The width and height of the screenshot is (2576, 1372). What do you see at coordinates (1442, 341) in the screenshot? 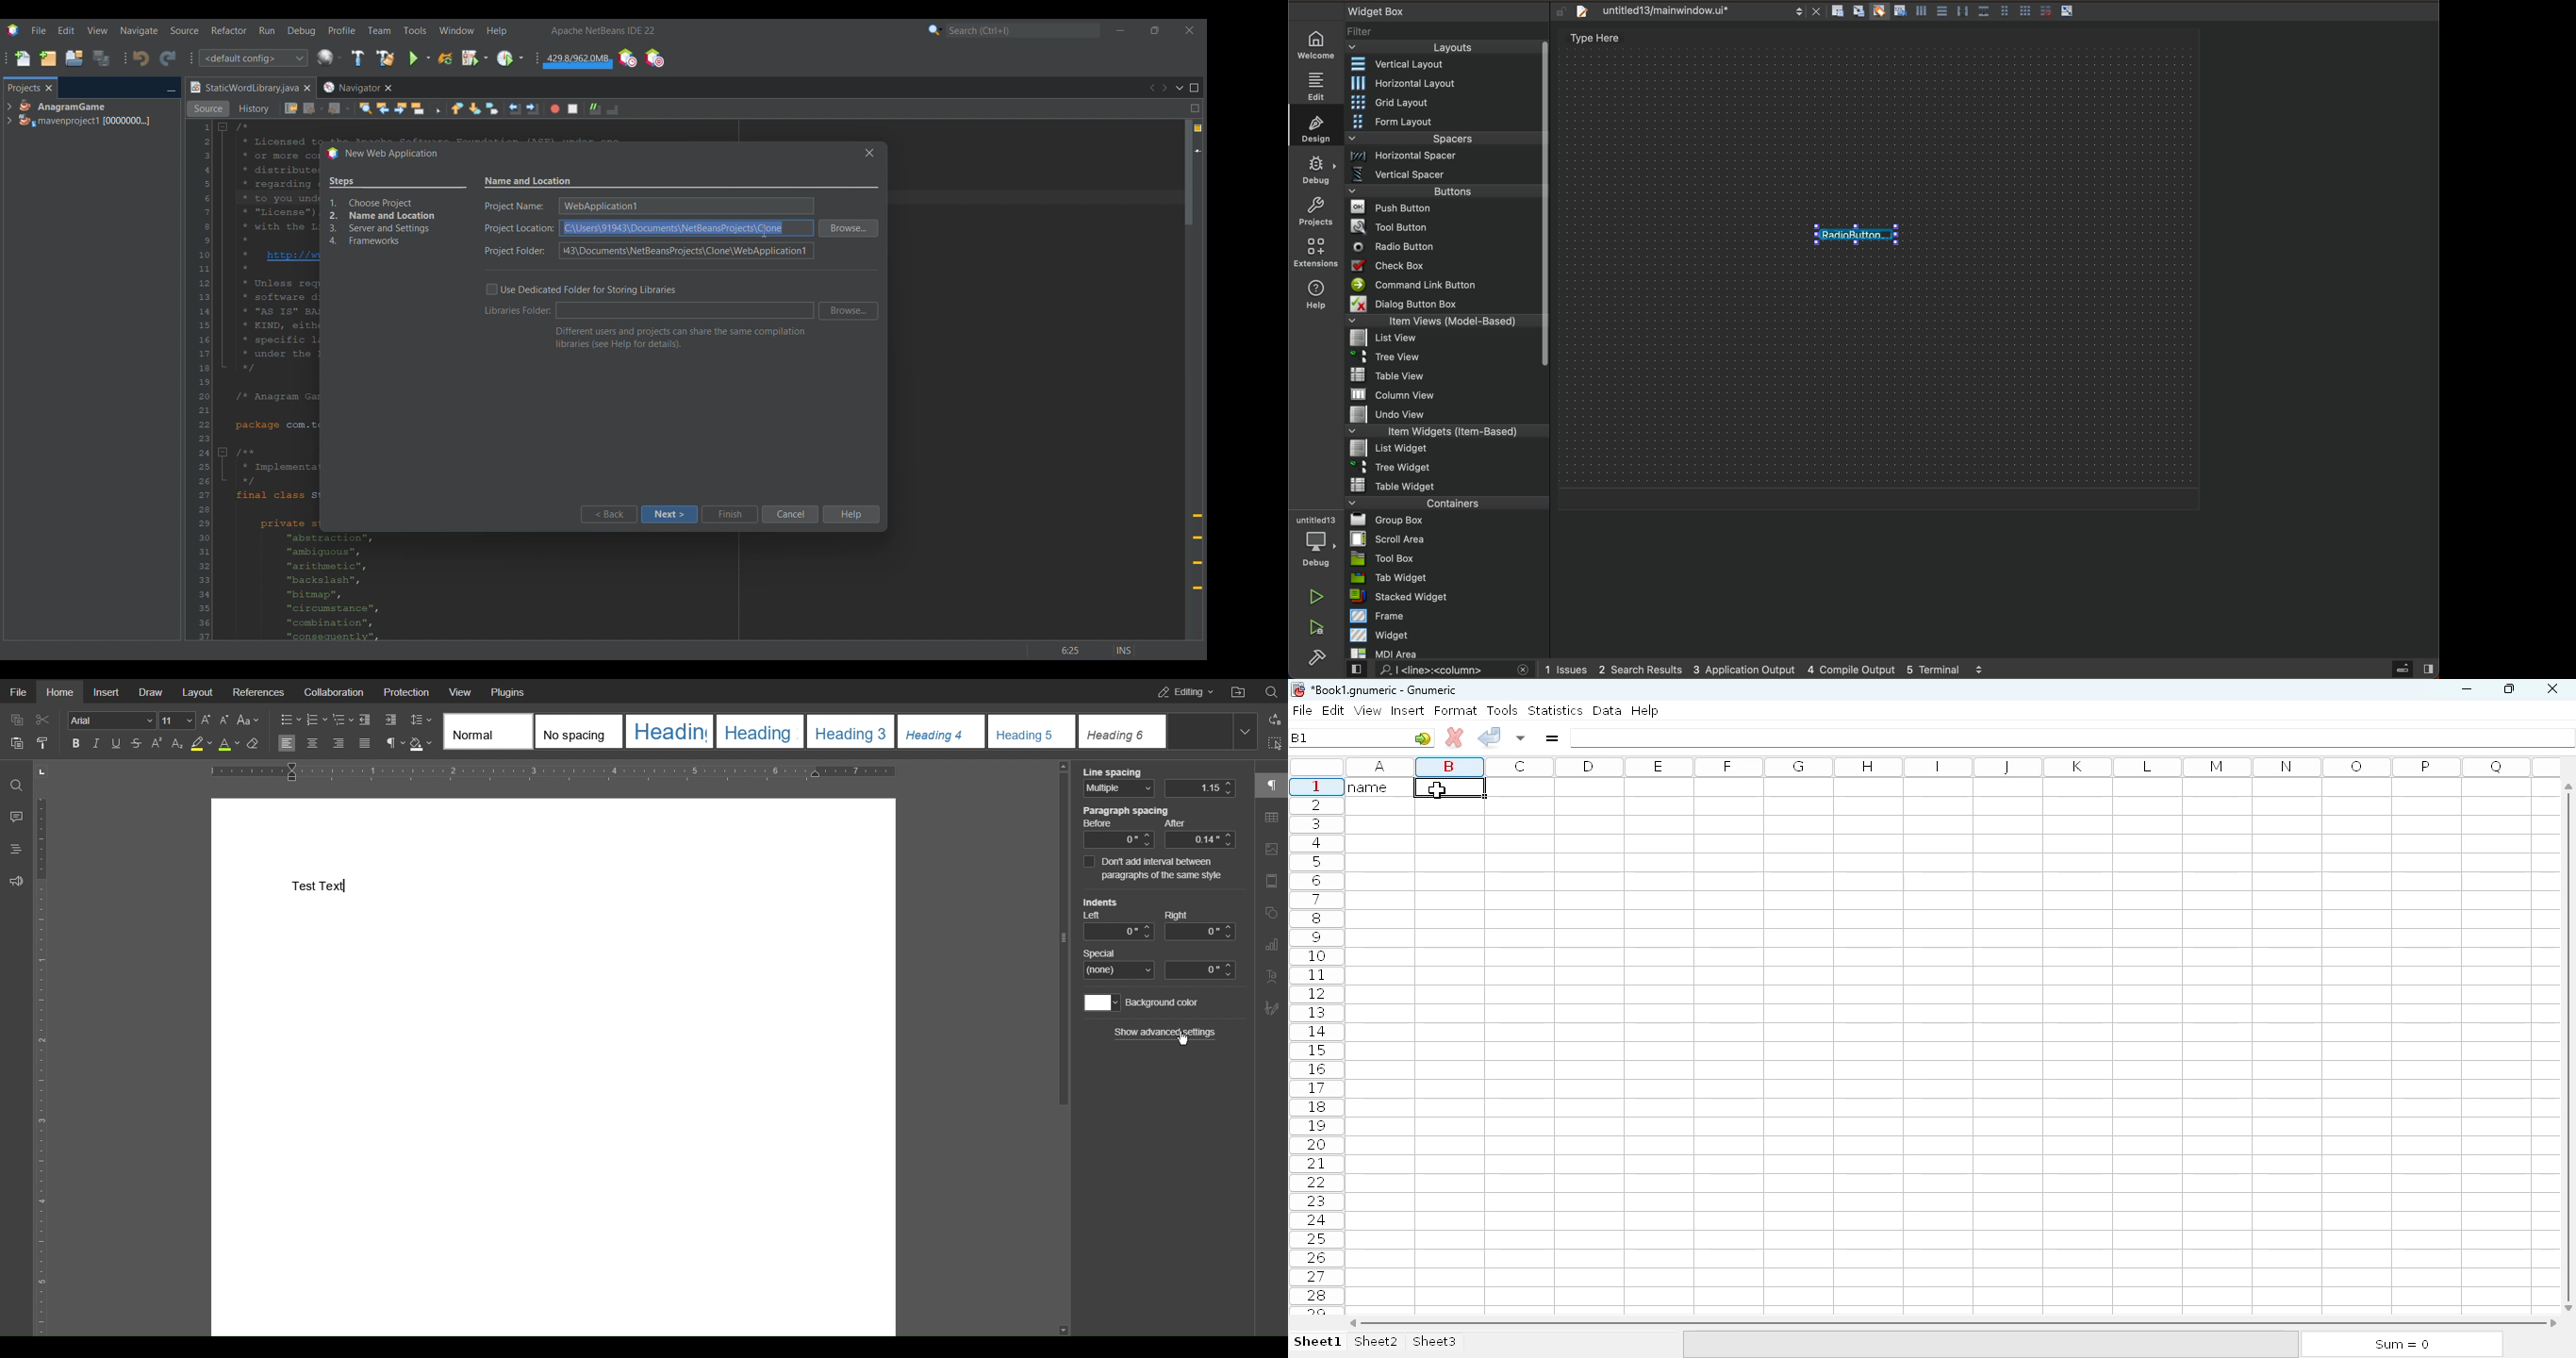
I see `list view` at bounding box center [1442, 341].